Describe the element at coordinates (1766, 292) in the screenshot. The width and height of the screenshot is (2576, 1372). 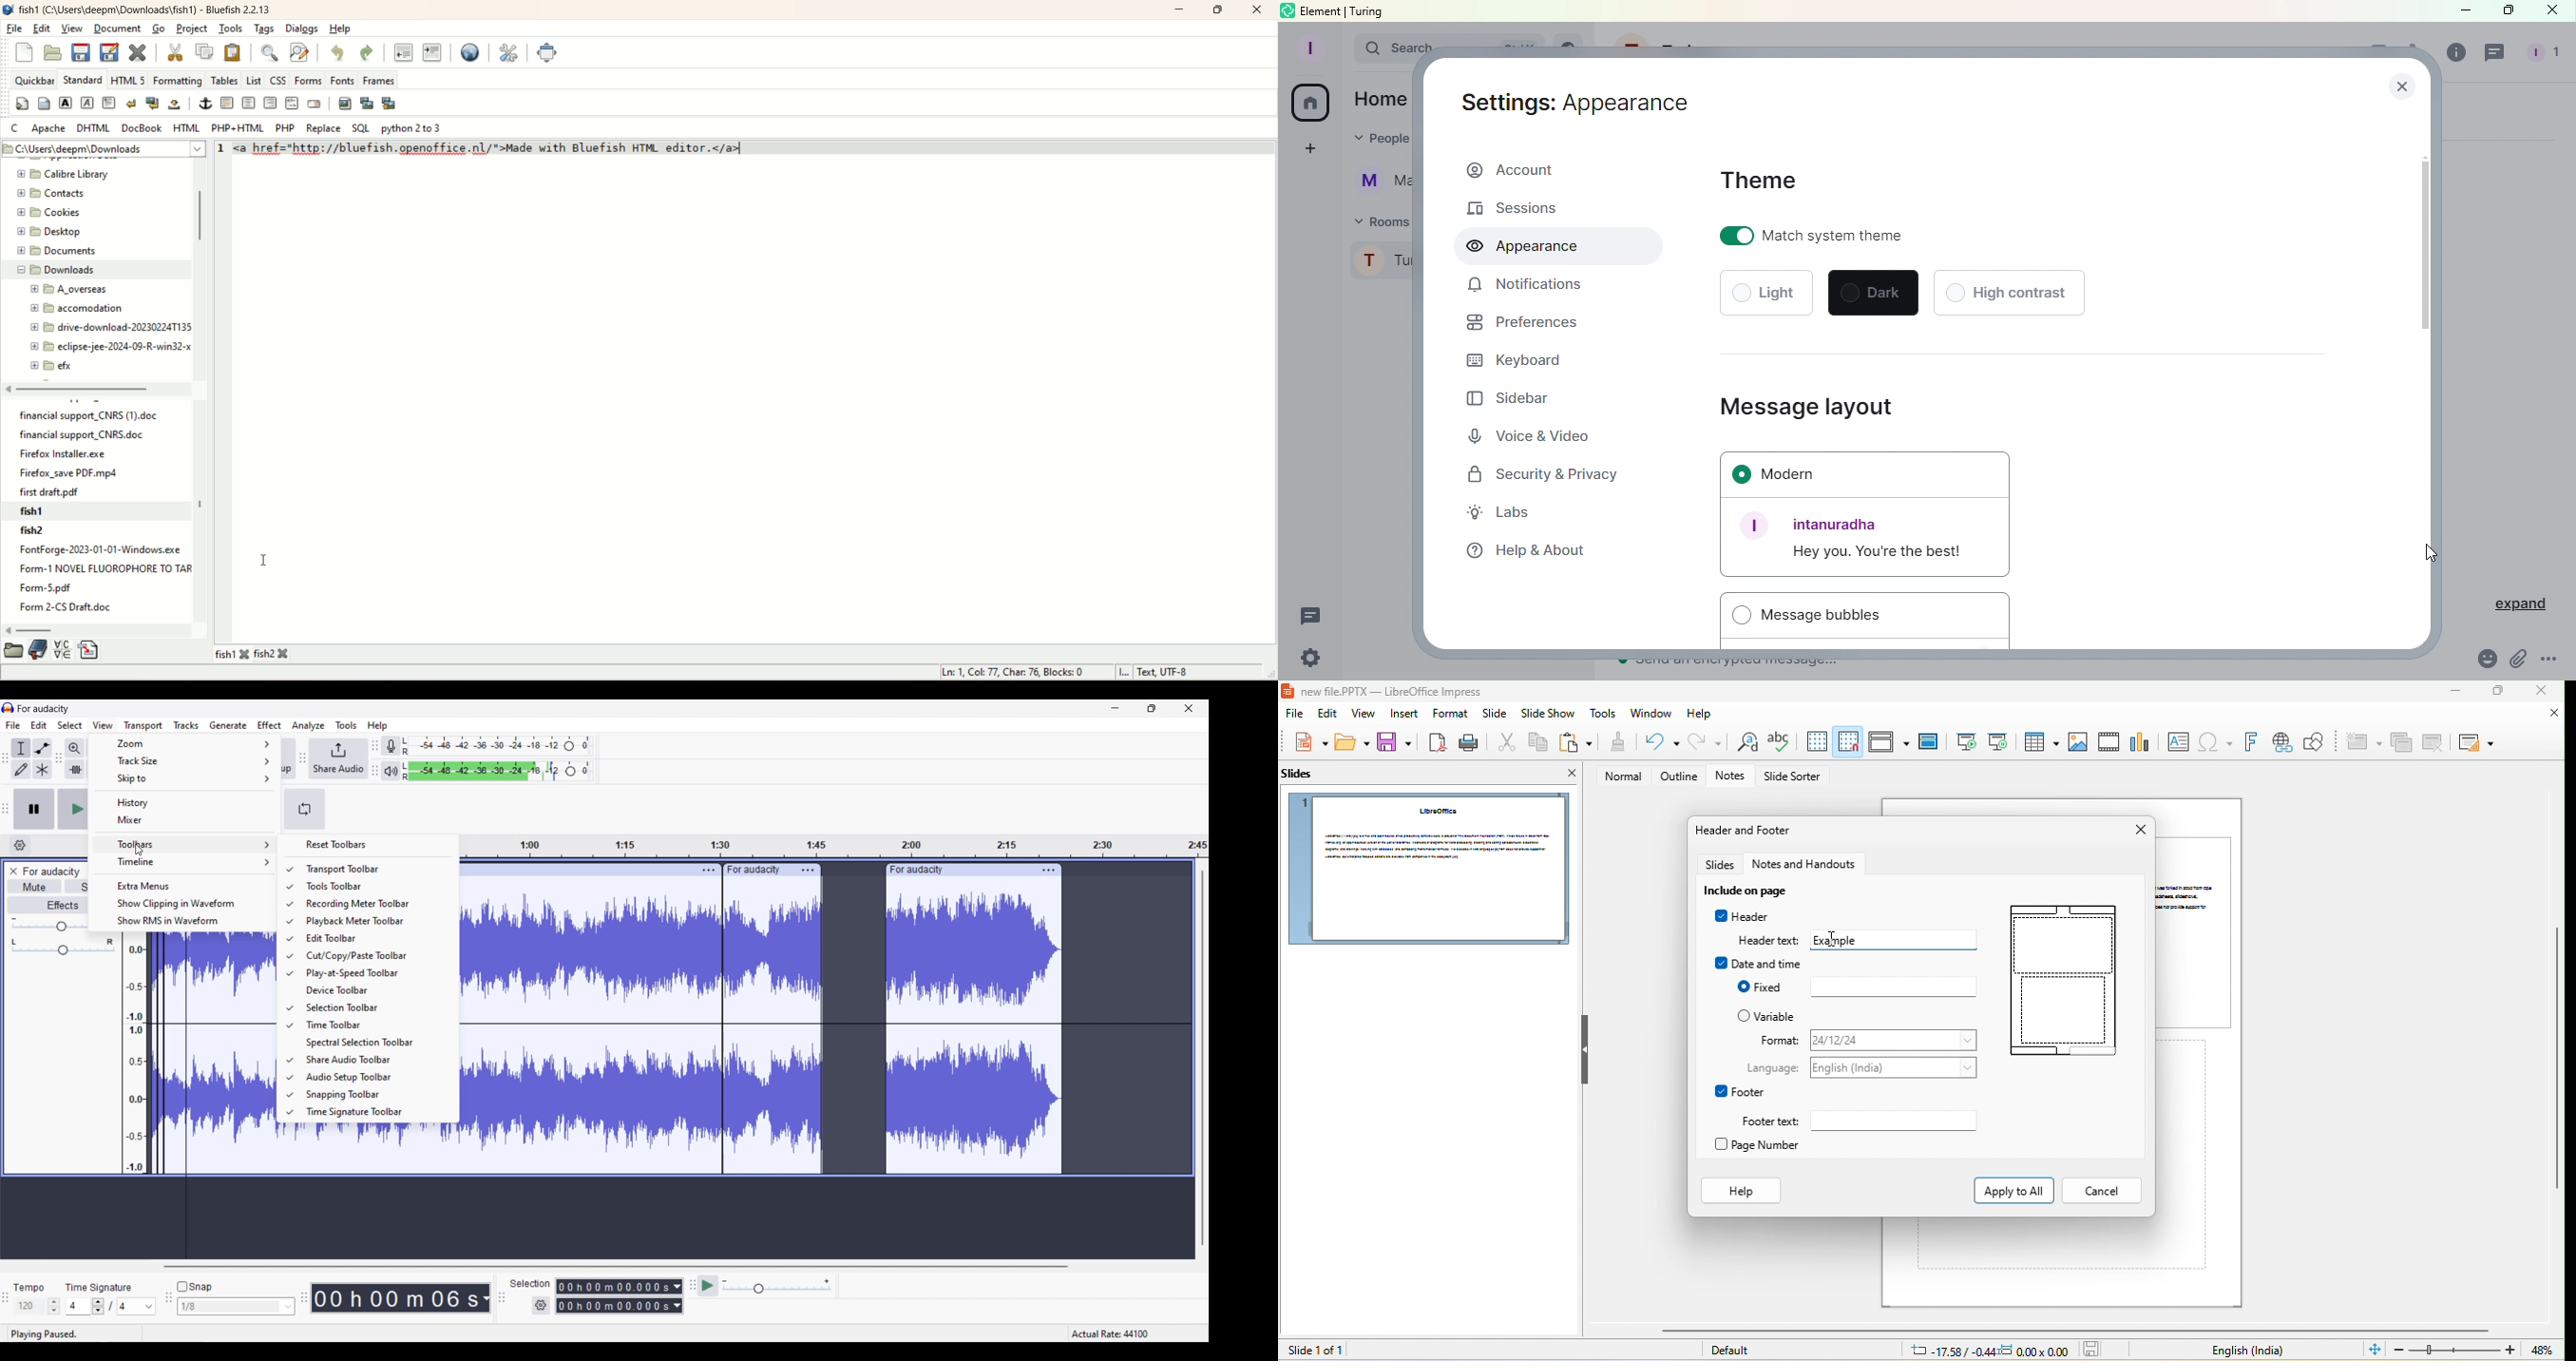
I see `Light` at that location.